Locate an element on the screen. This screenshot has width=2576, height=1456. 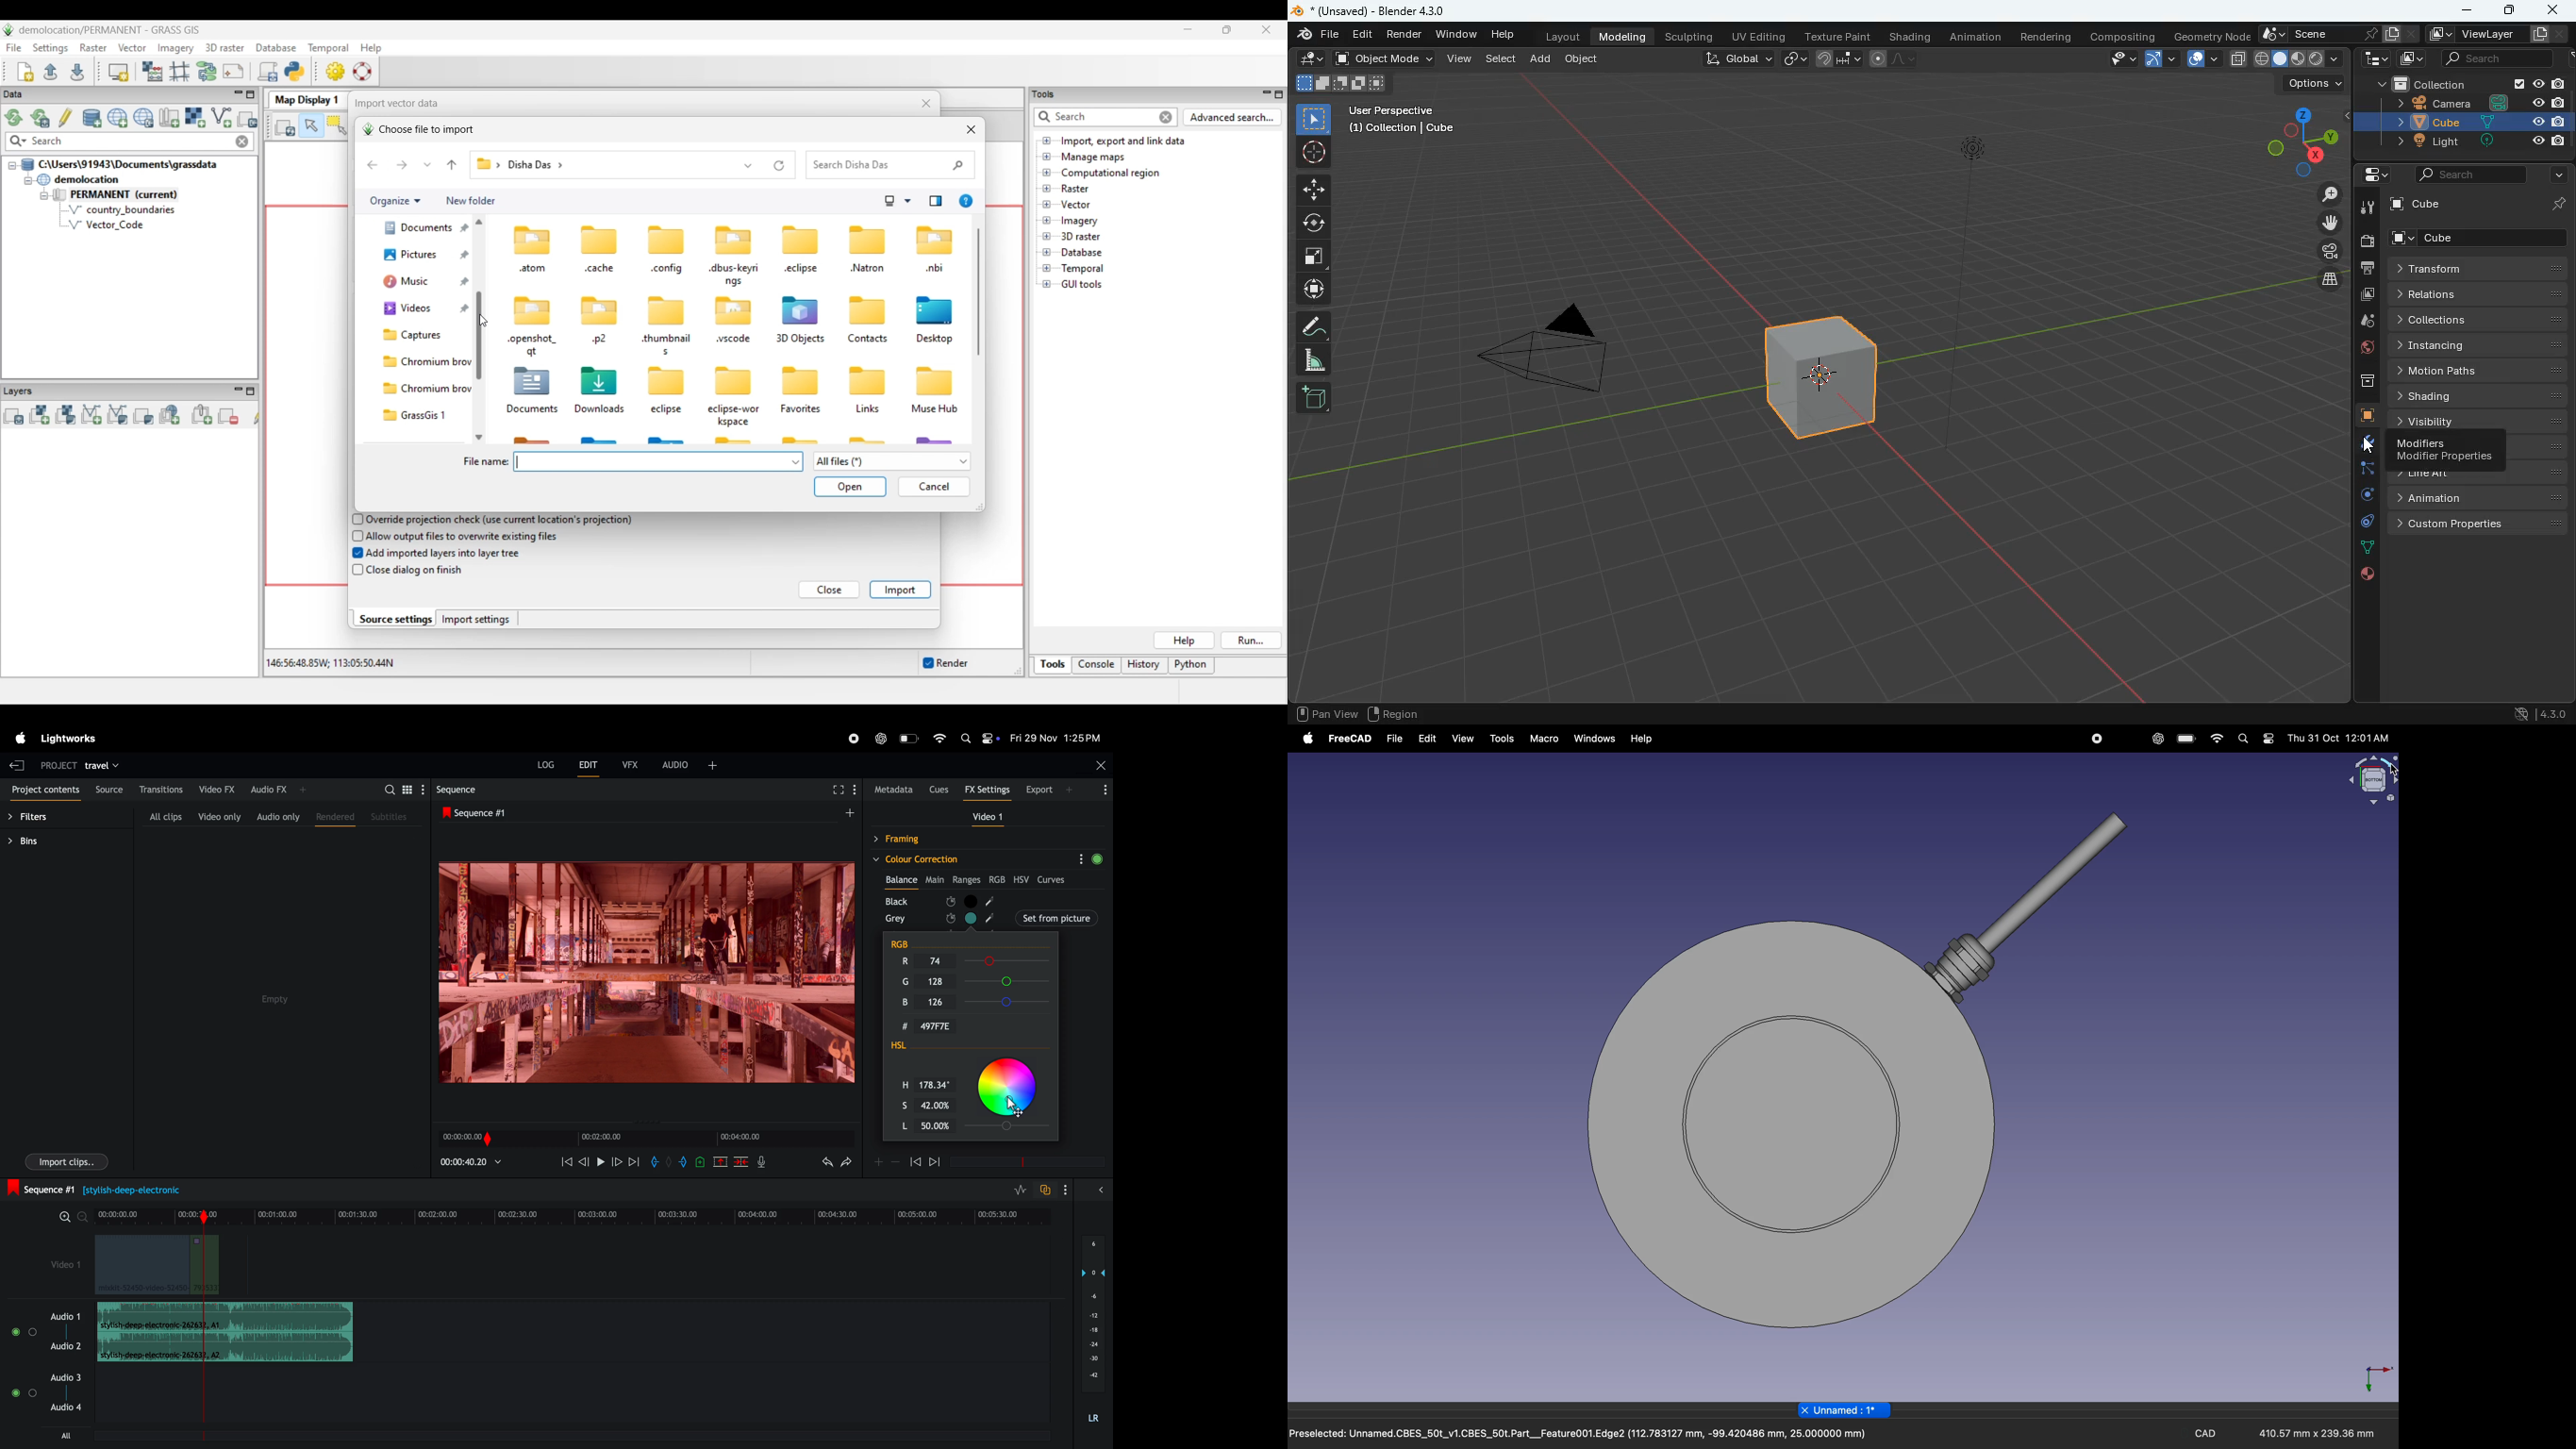
audio 1 is located at coordinates (64, 1316).